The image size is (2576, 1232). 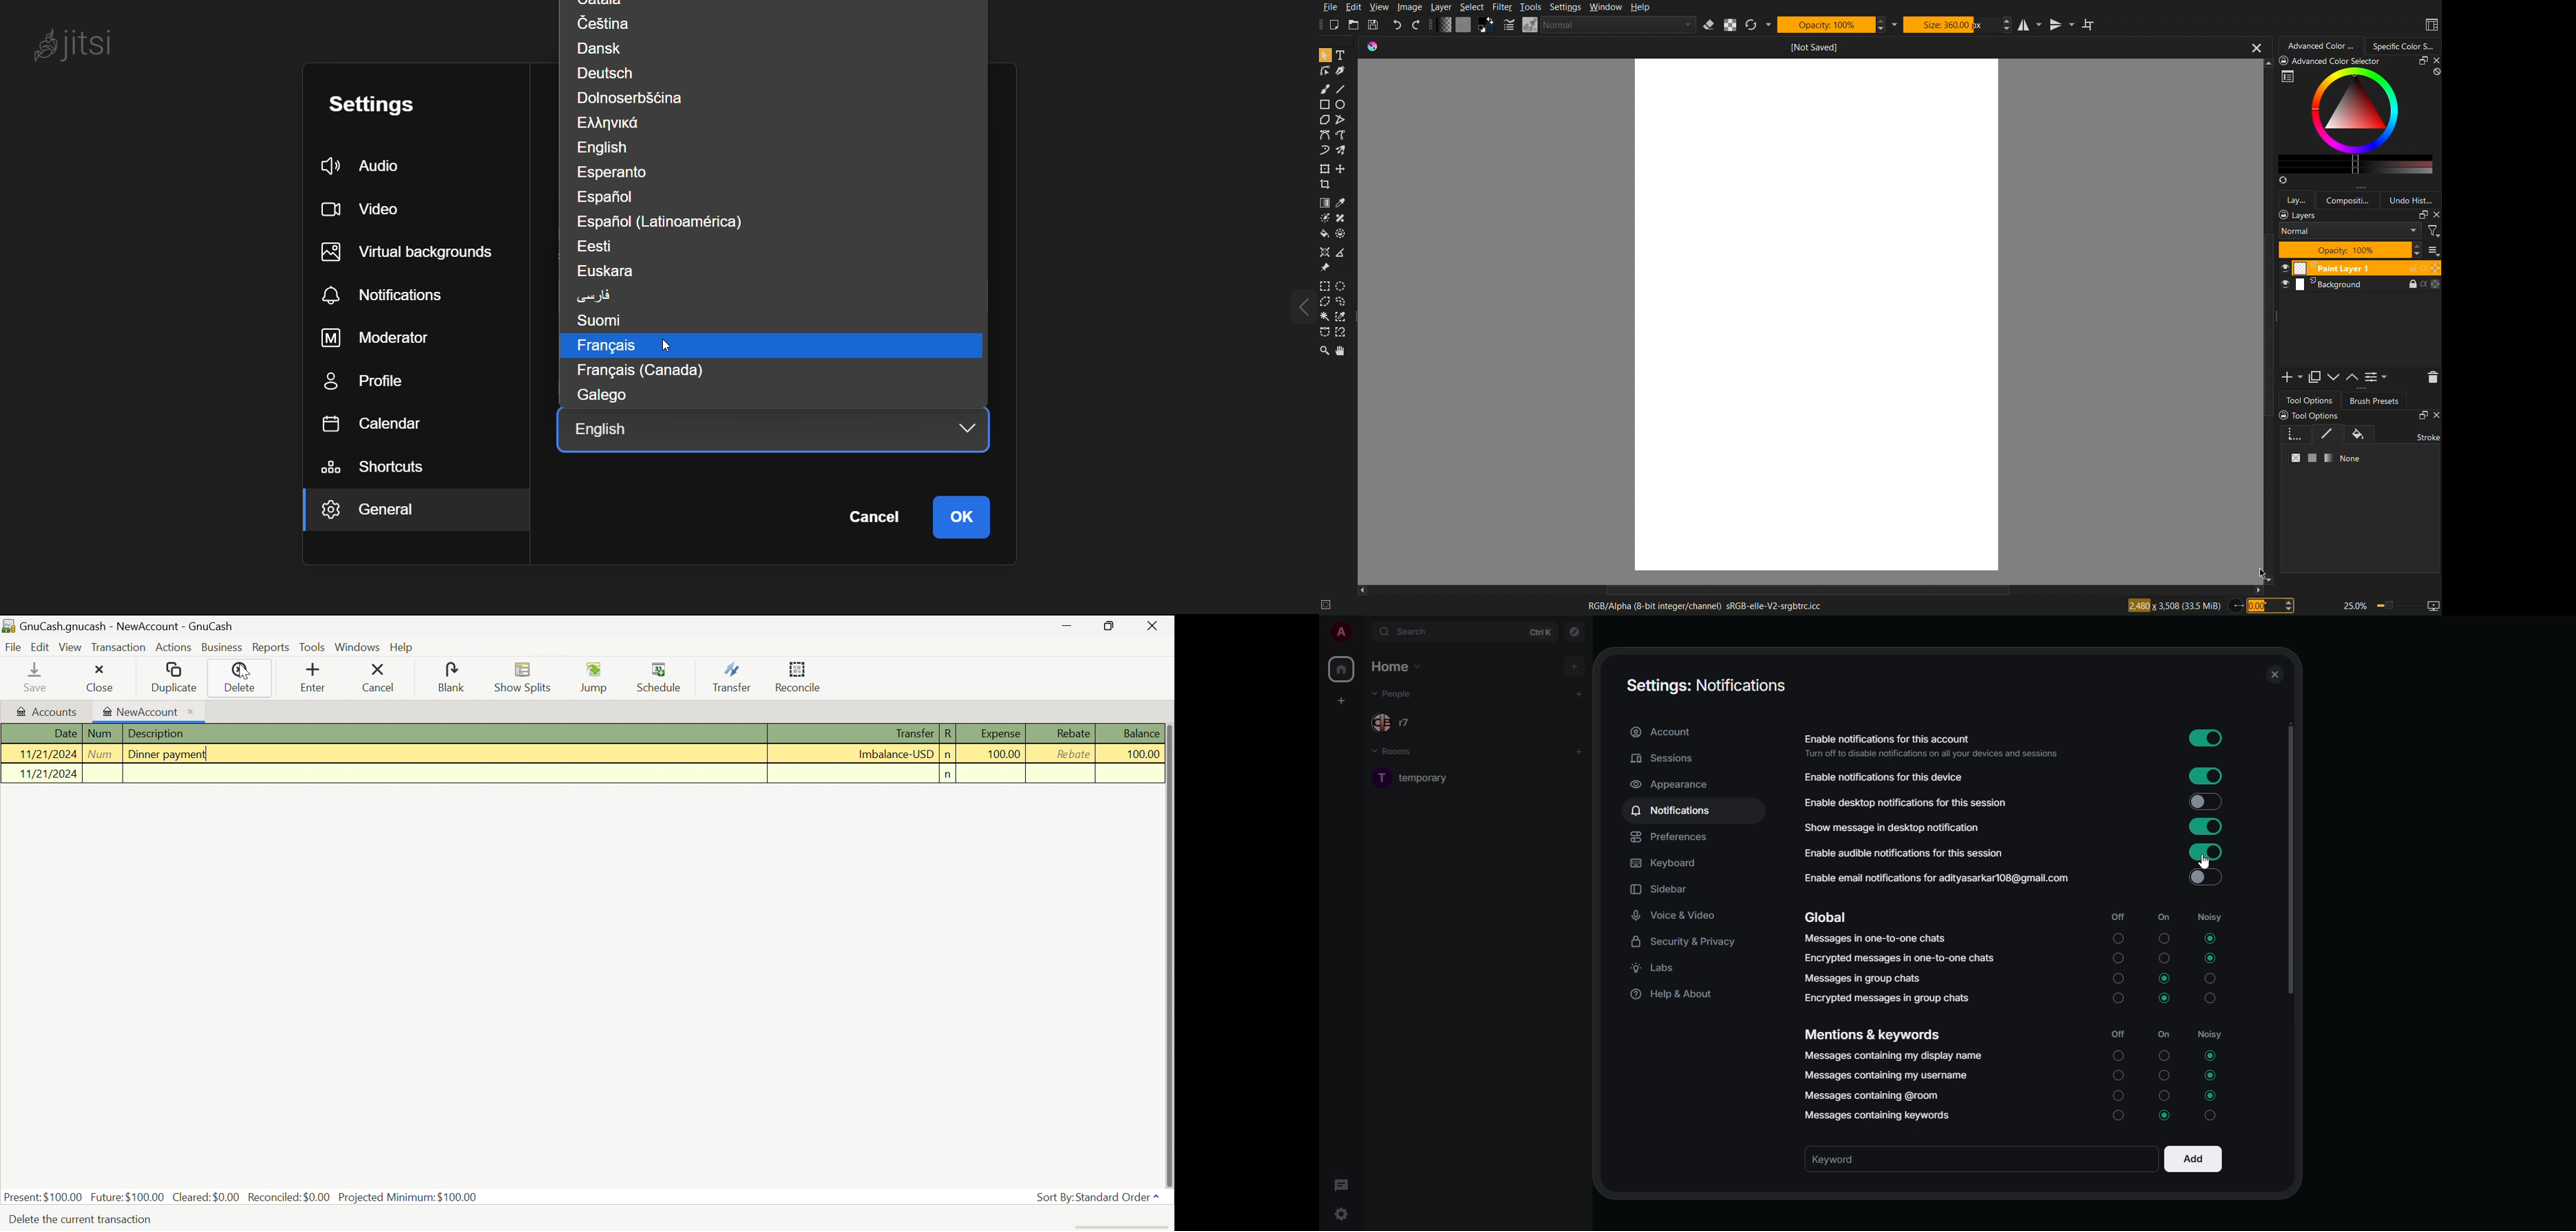 I want to click on settings notifications, so click(x=1703, y=684).